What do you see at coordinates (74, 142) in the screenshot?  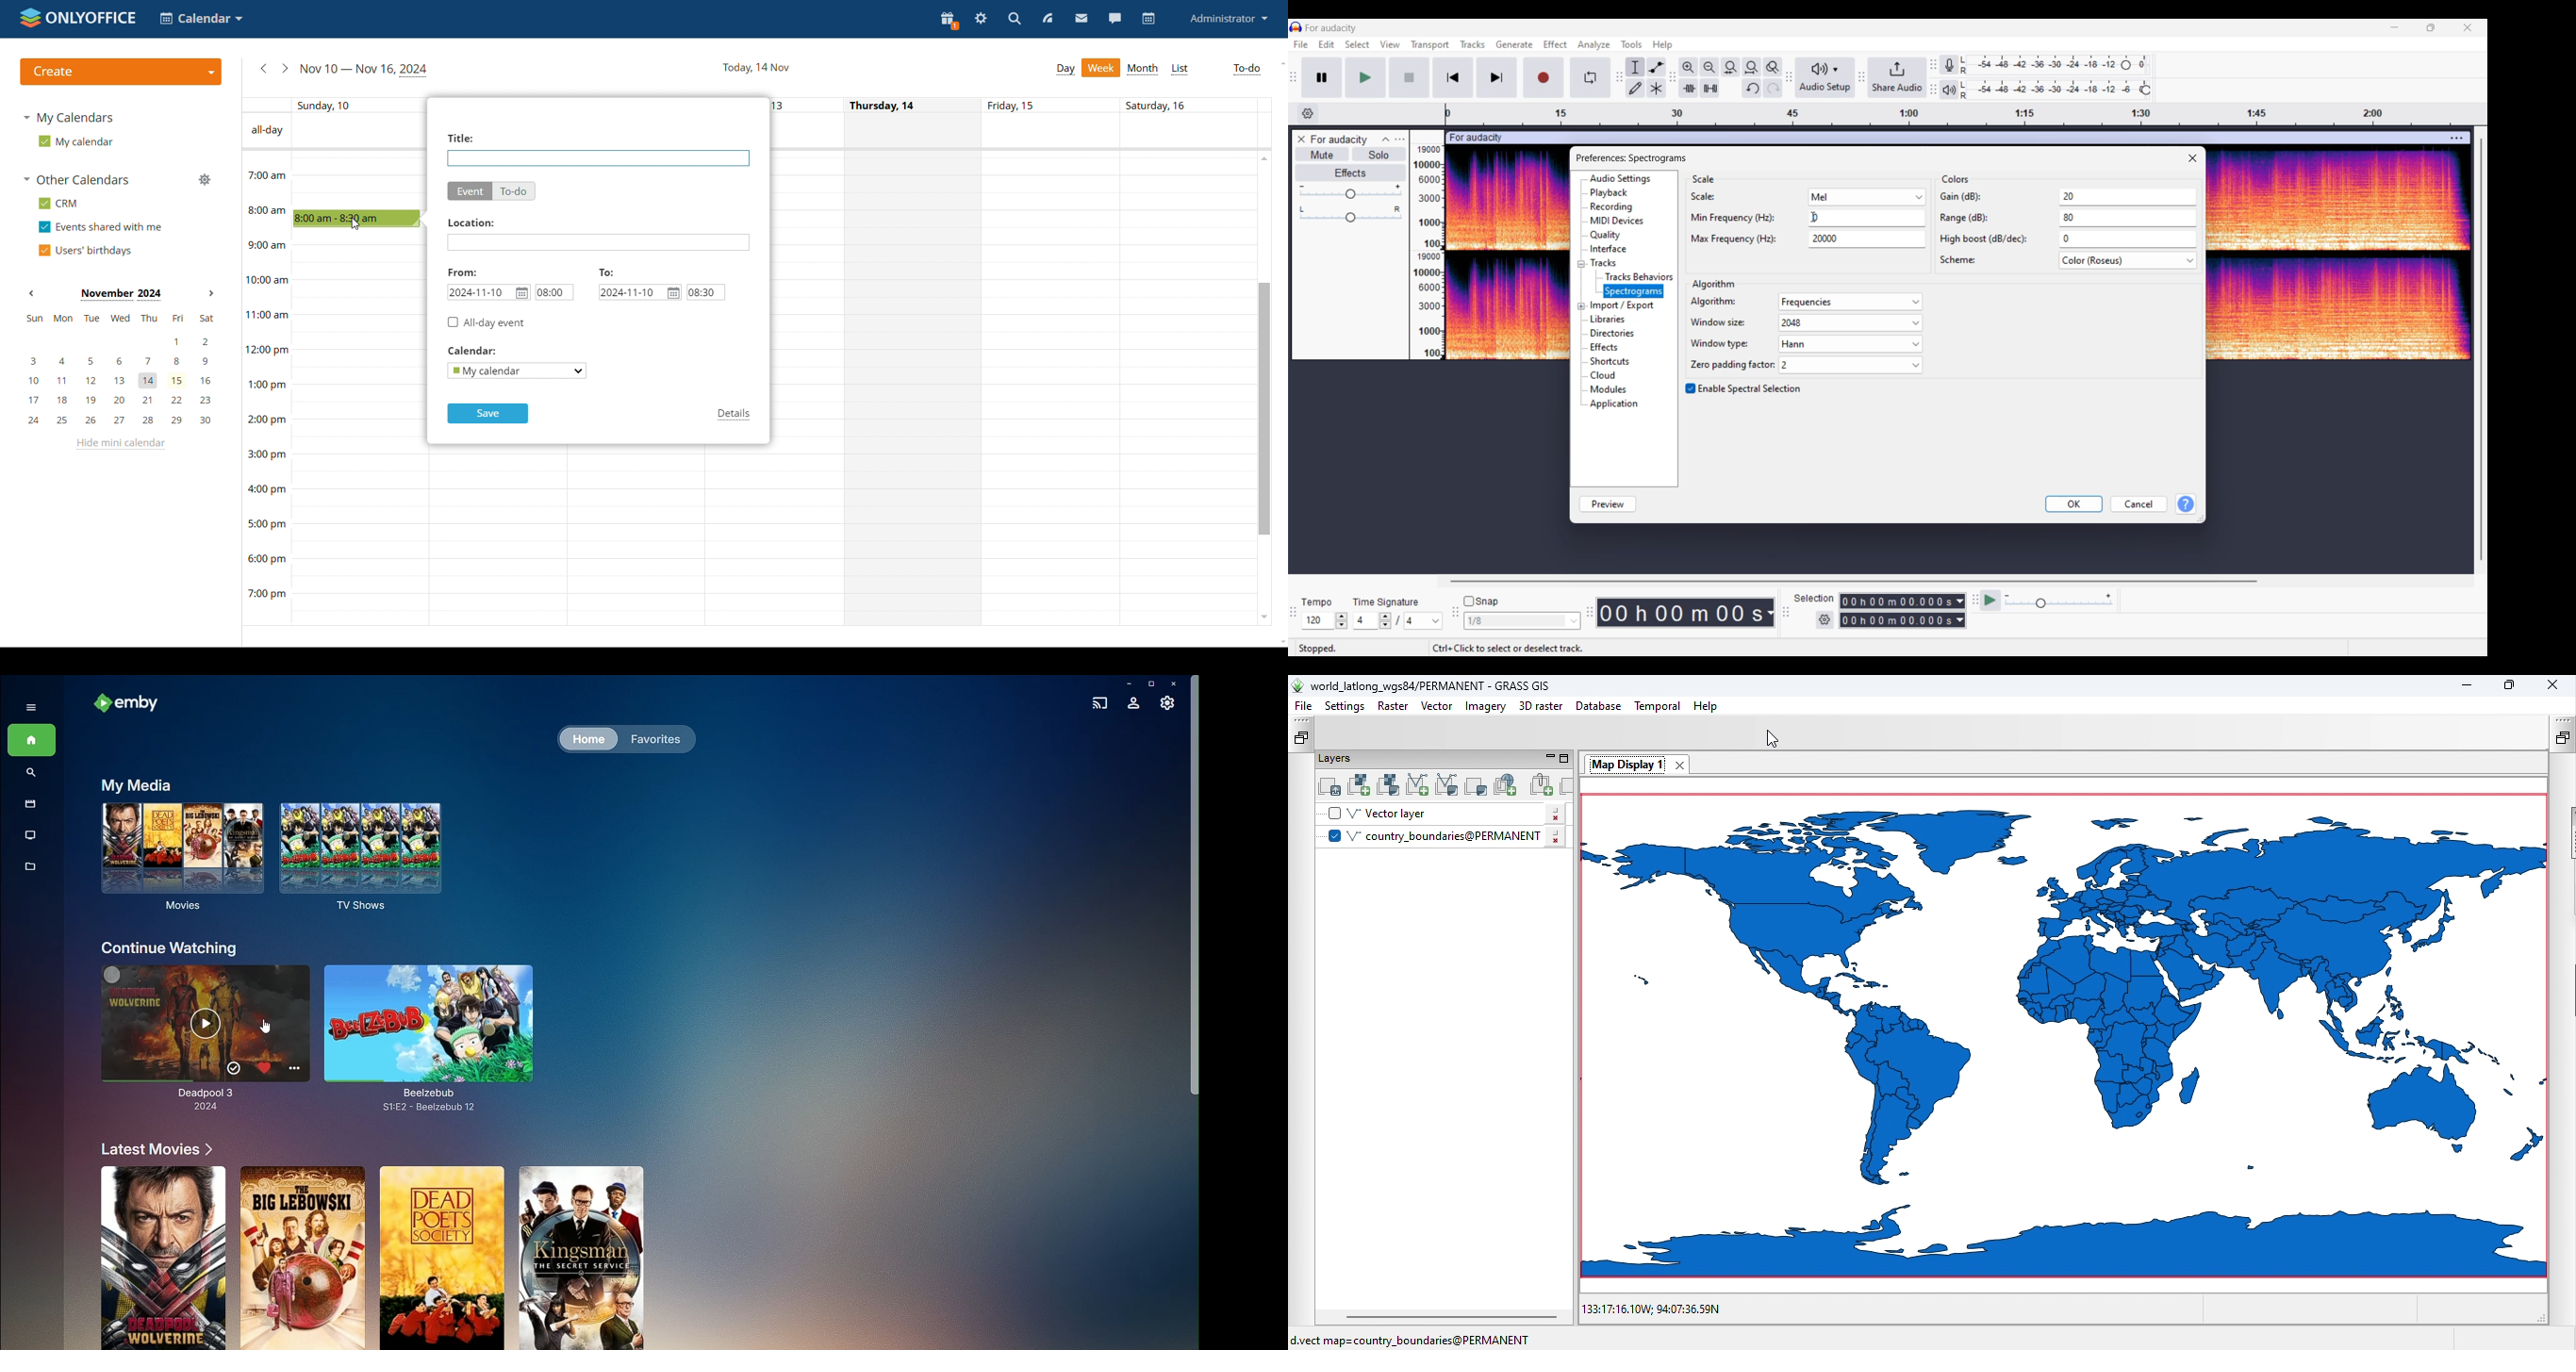 I see `my calendar` at bounding box center [74, 142].